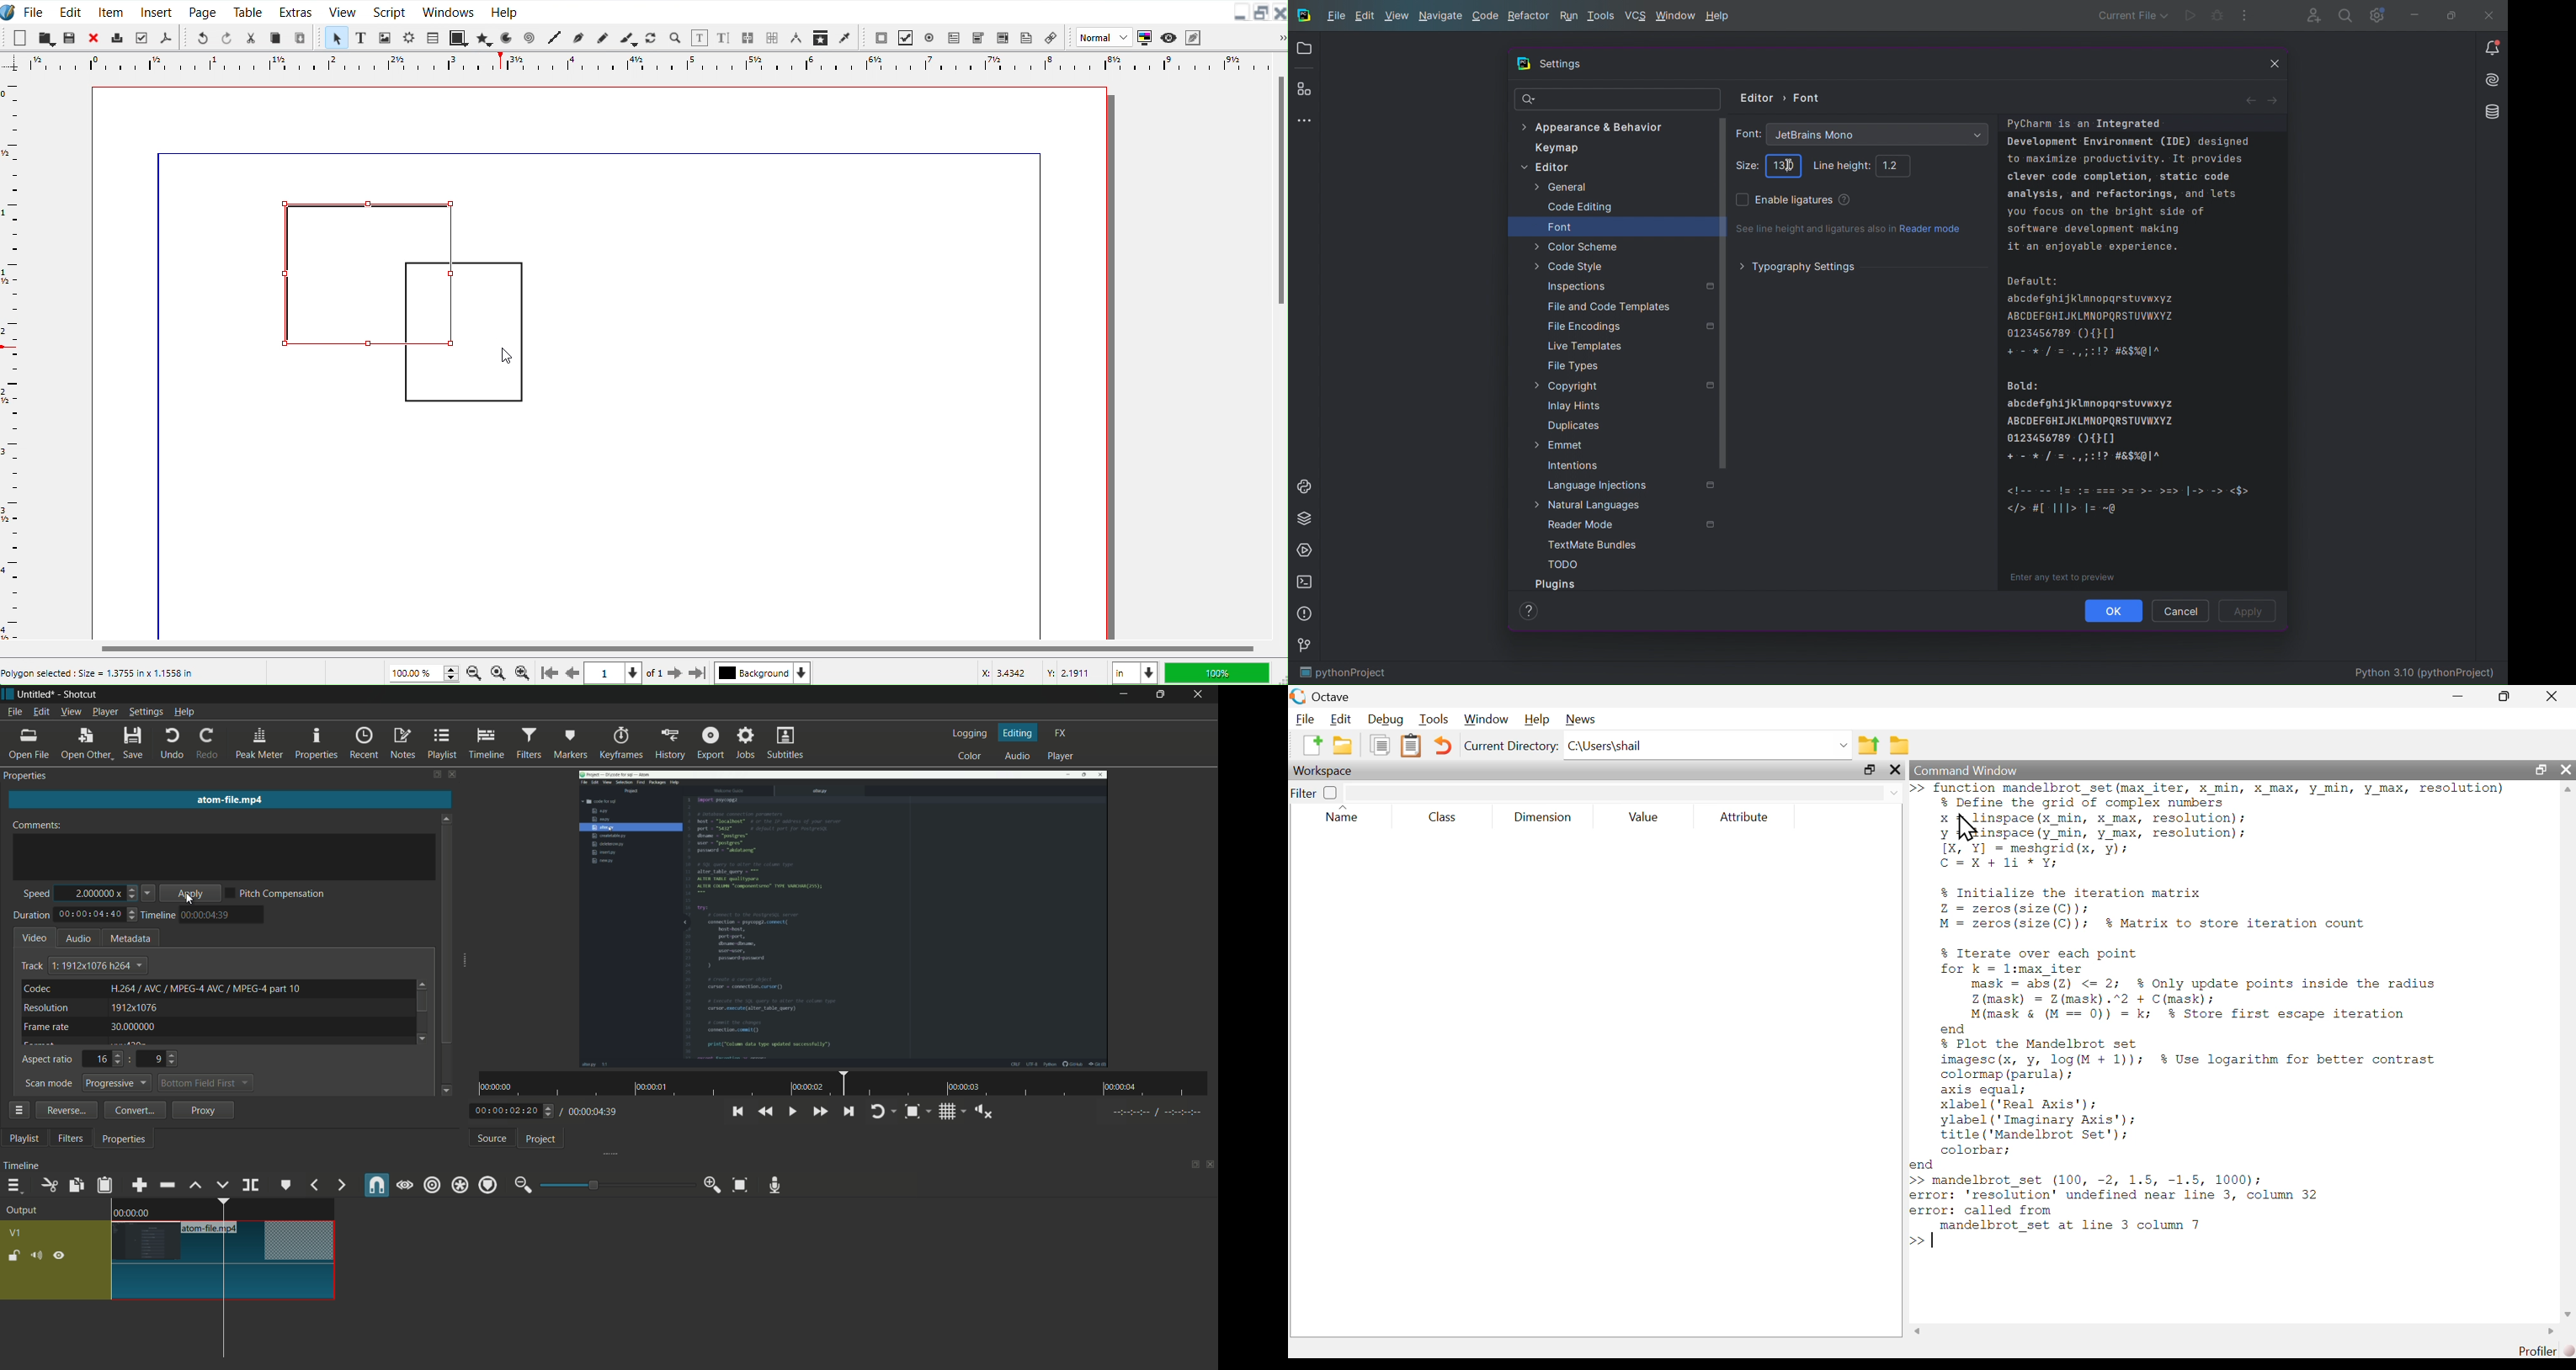  What do you see at coordinates (22, 1166) in the screenshot?
I see `timeline` at bounding box center [22, 1166].